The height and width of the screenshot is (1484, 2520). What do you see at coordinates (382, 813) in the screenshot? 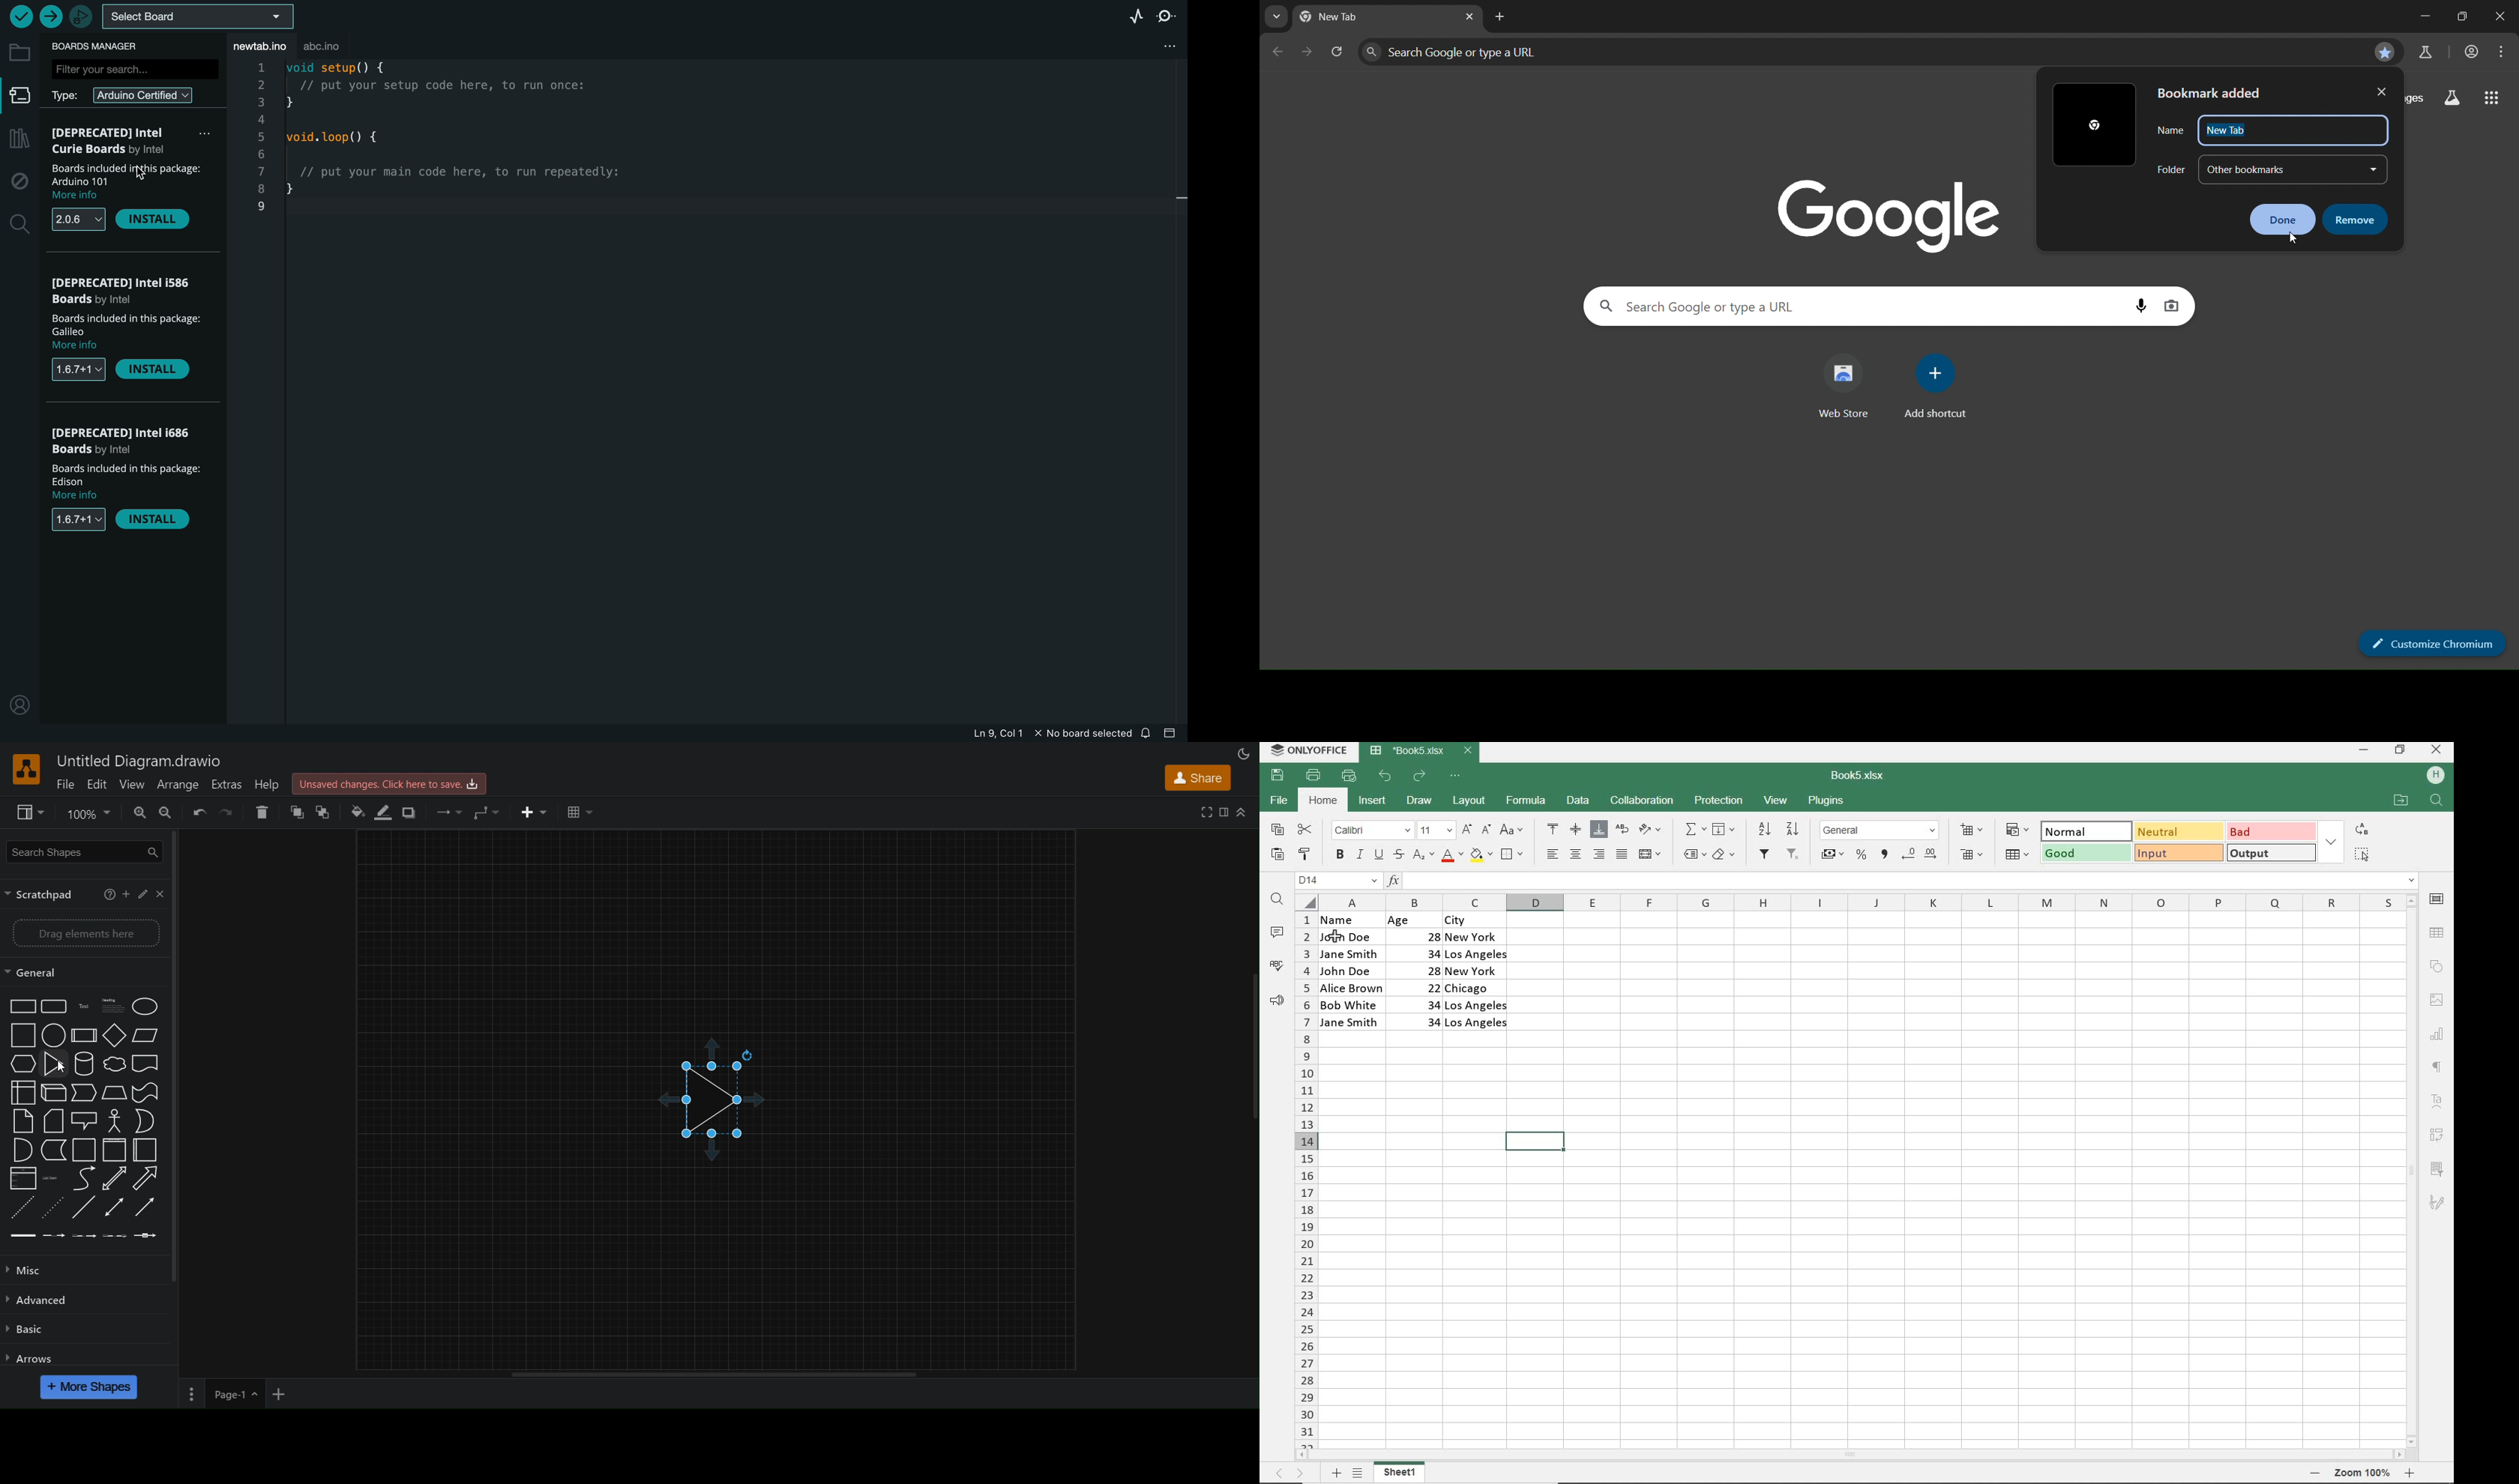
I see `Line Color` at bounding box center [382, 813].